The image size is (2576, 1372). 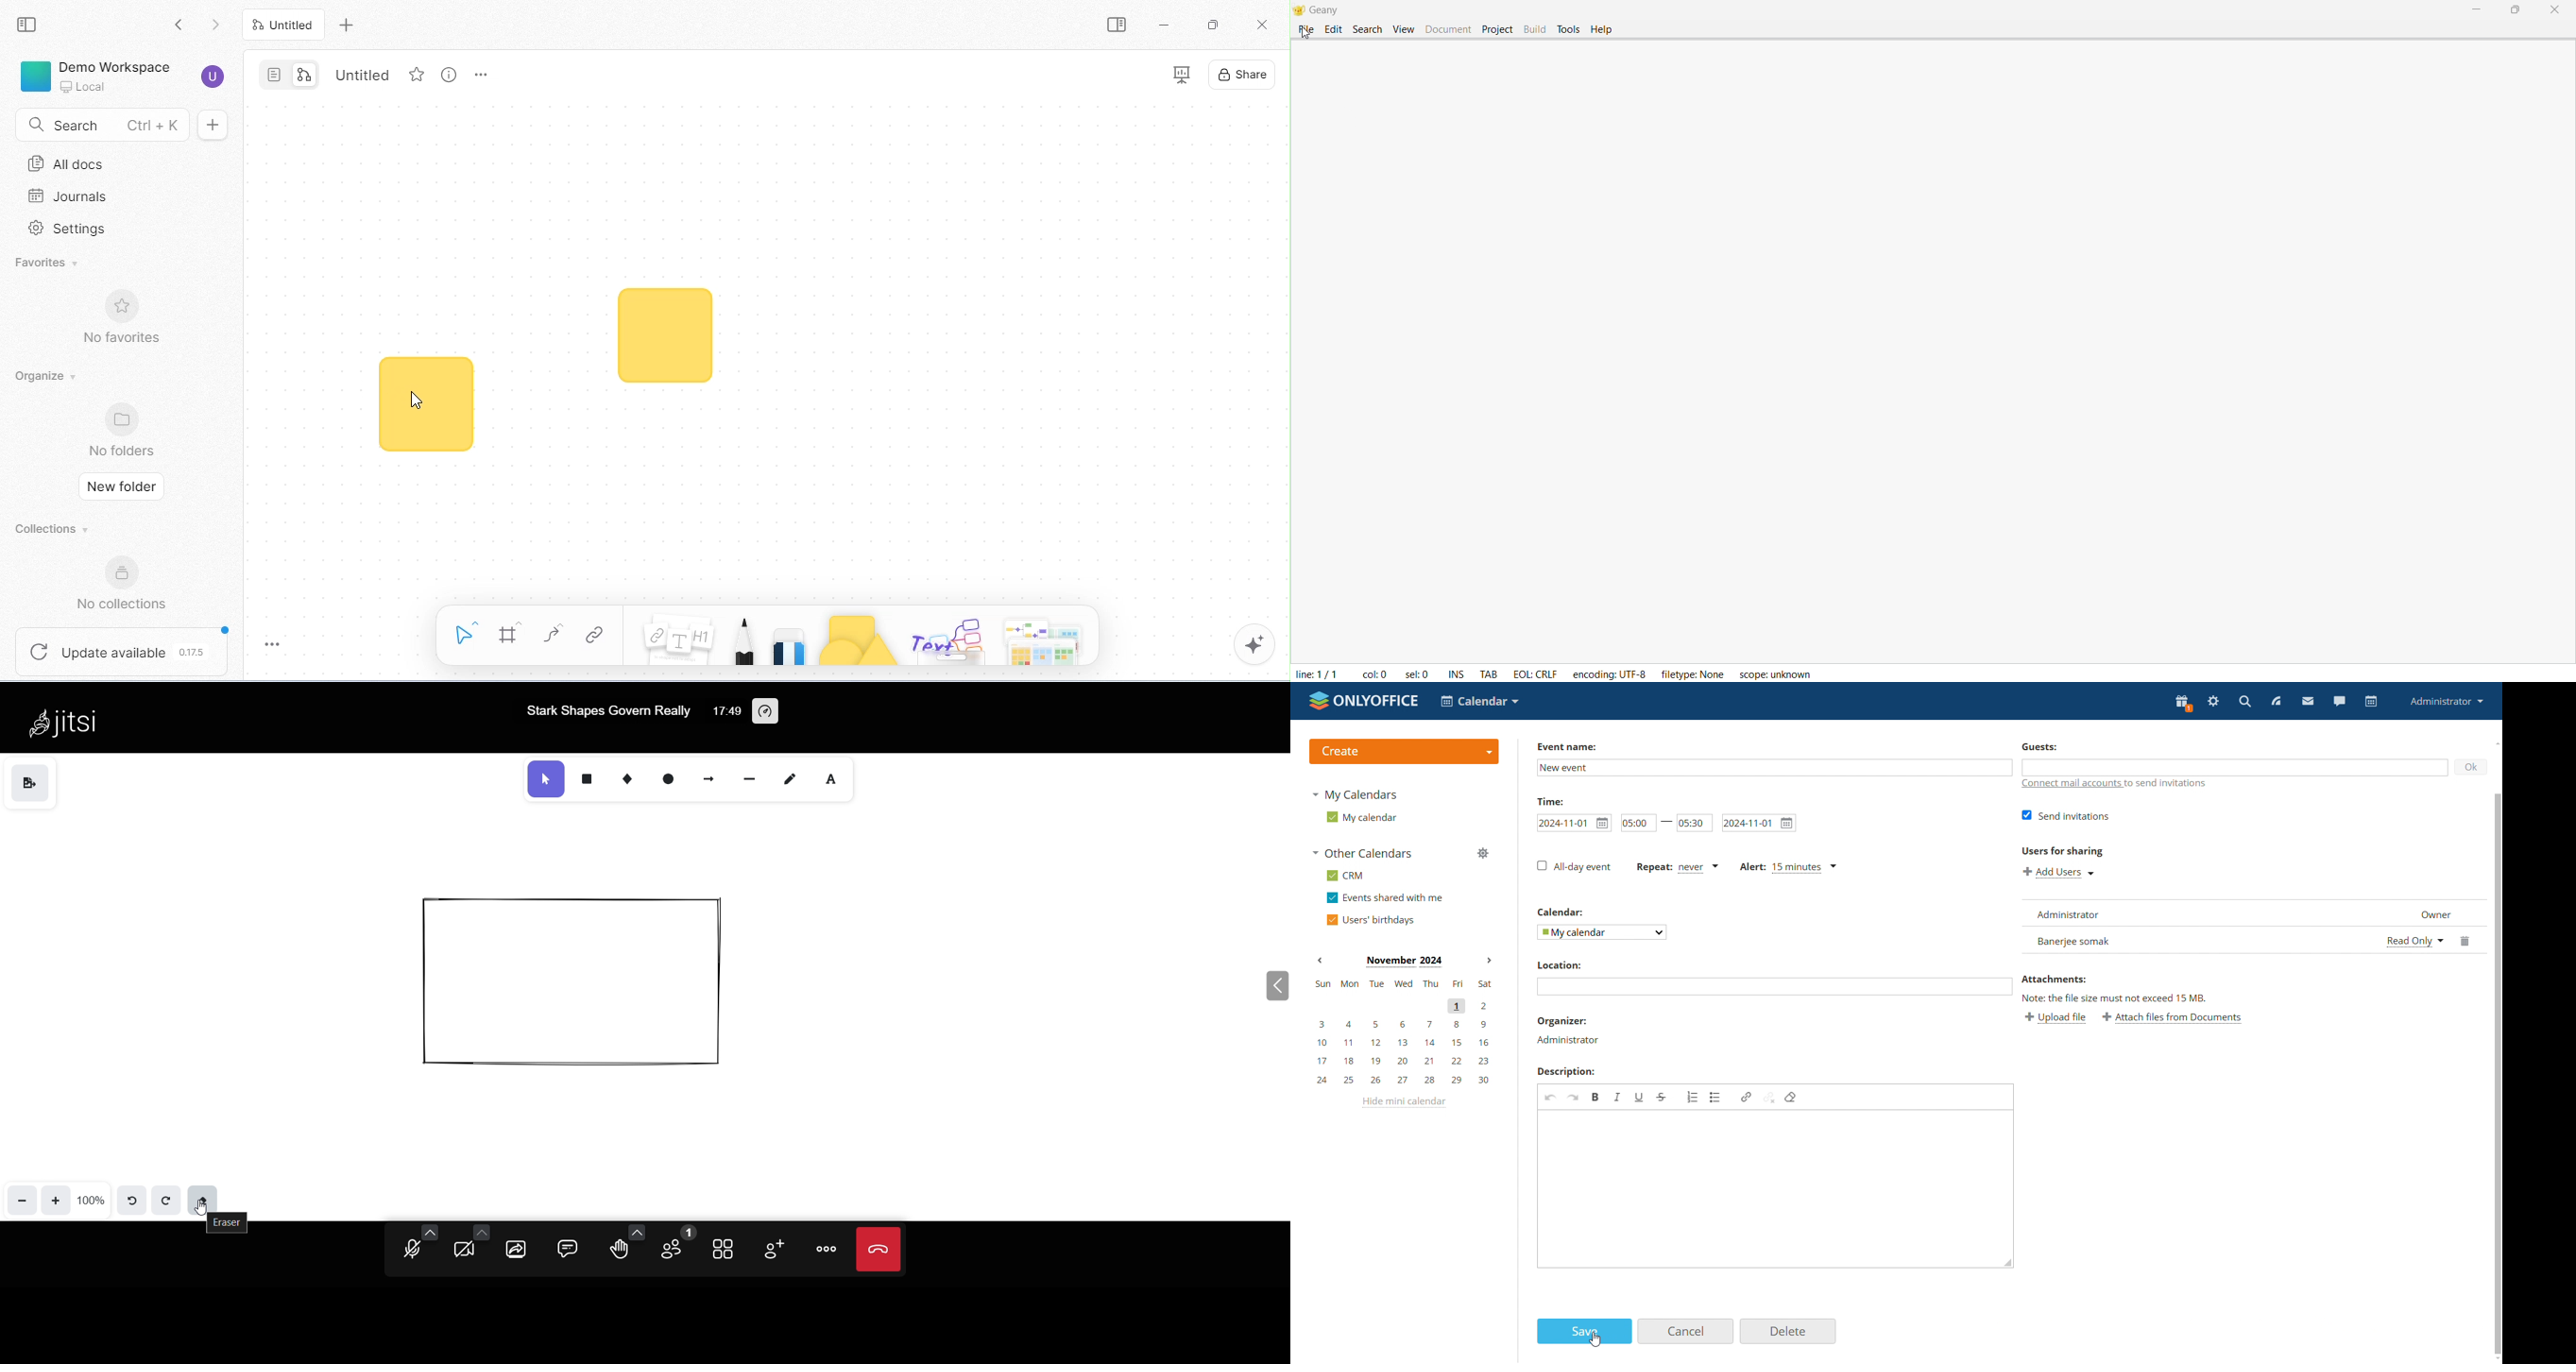 What do you see at coordinates (724, 710) in the screenshot?
I see `17:49` at bounding box center [724, 710].